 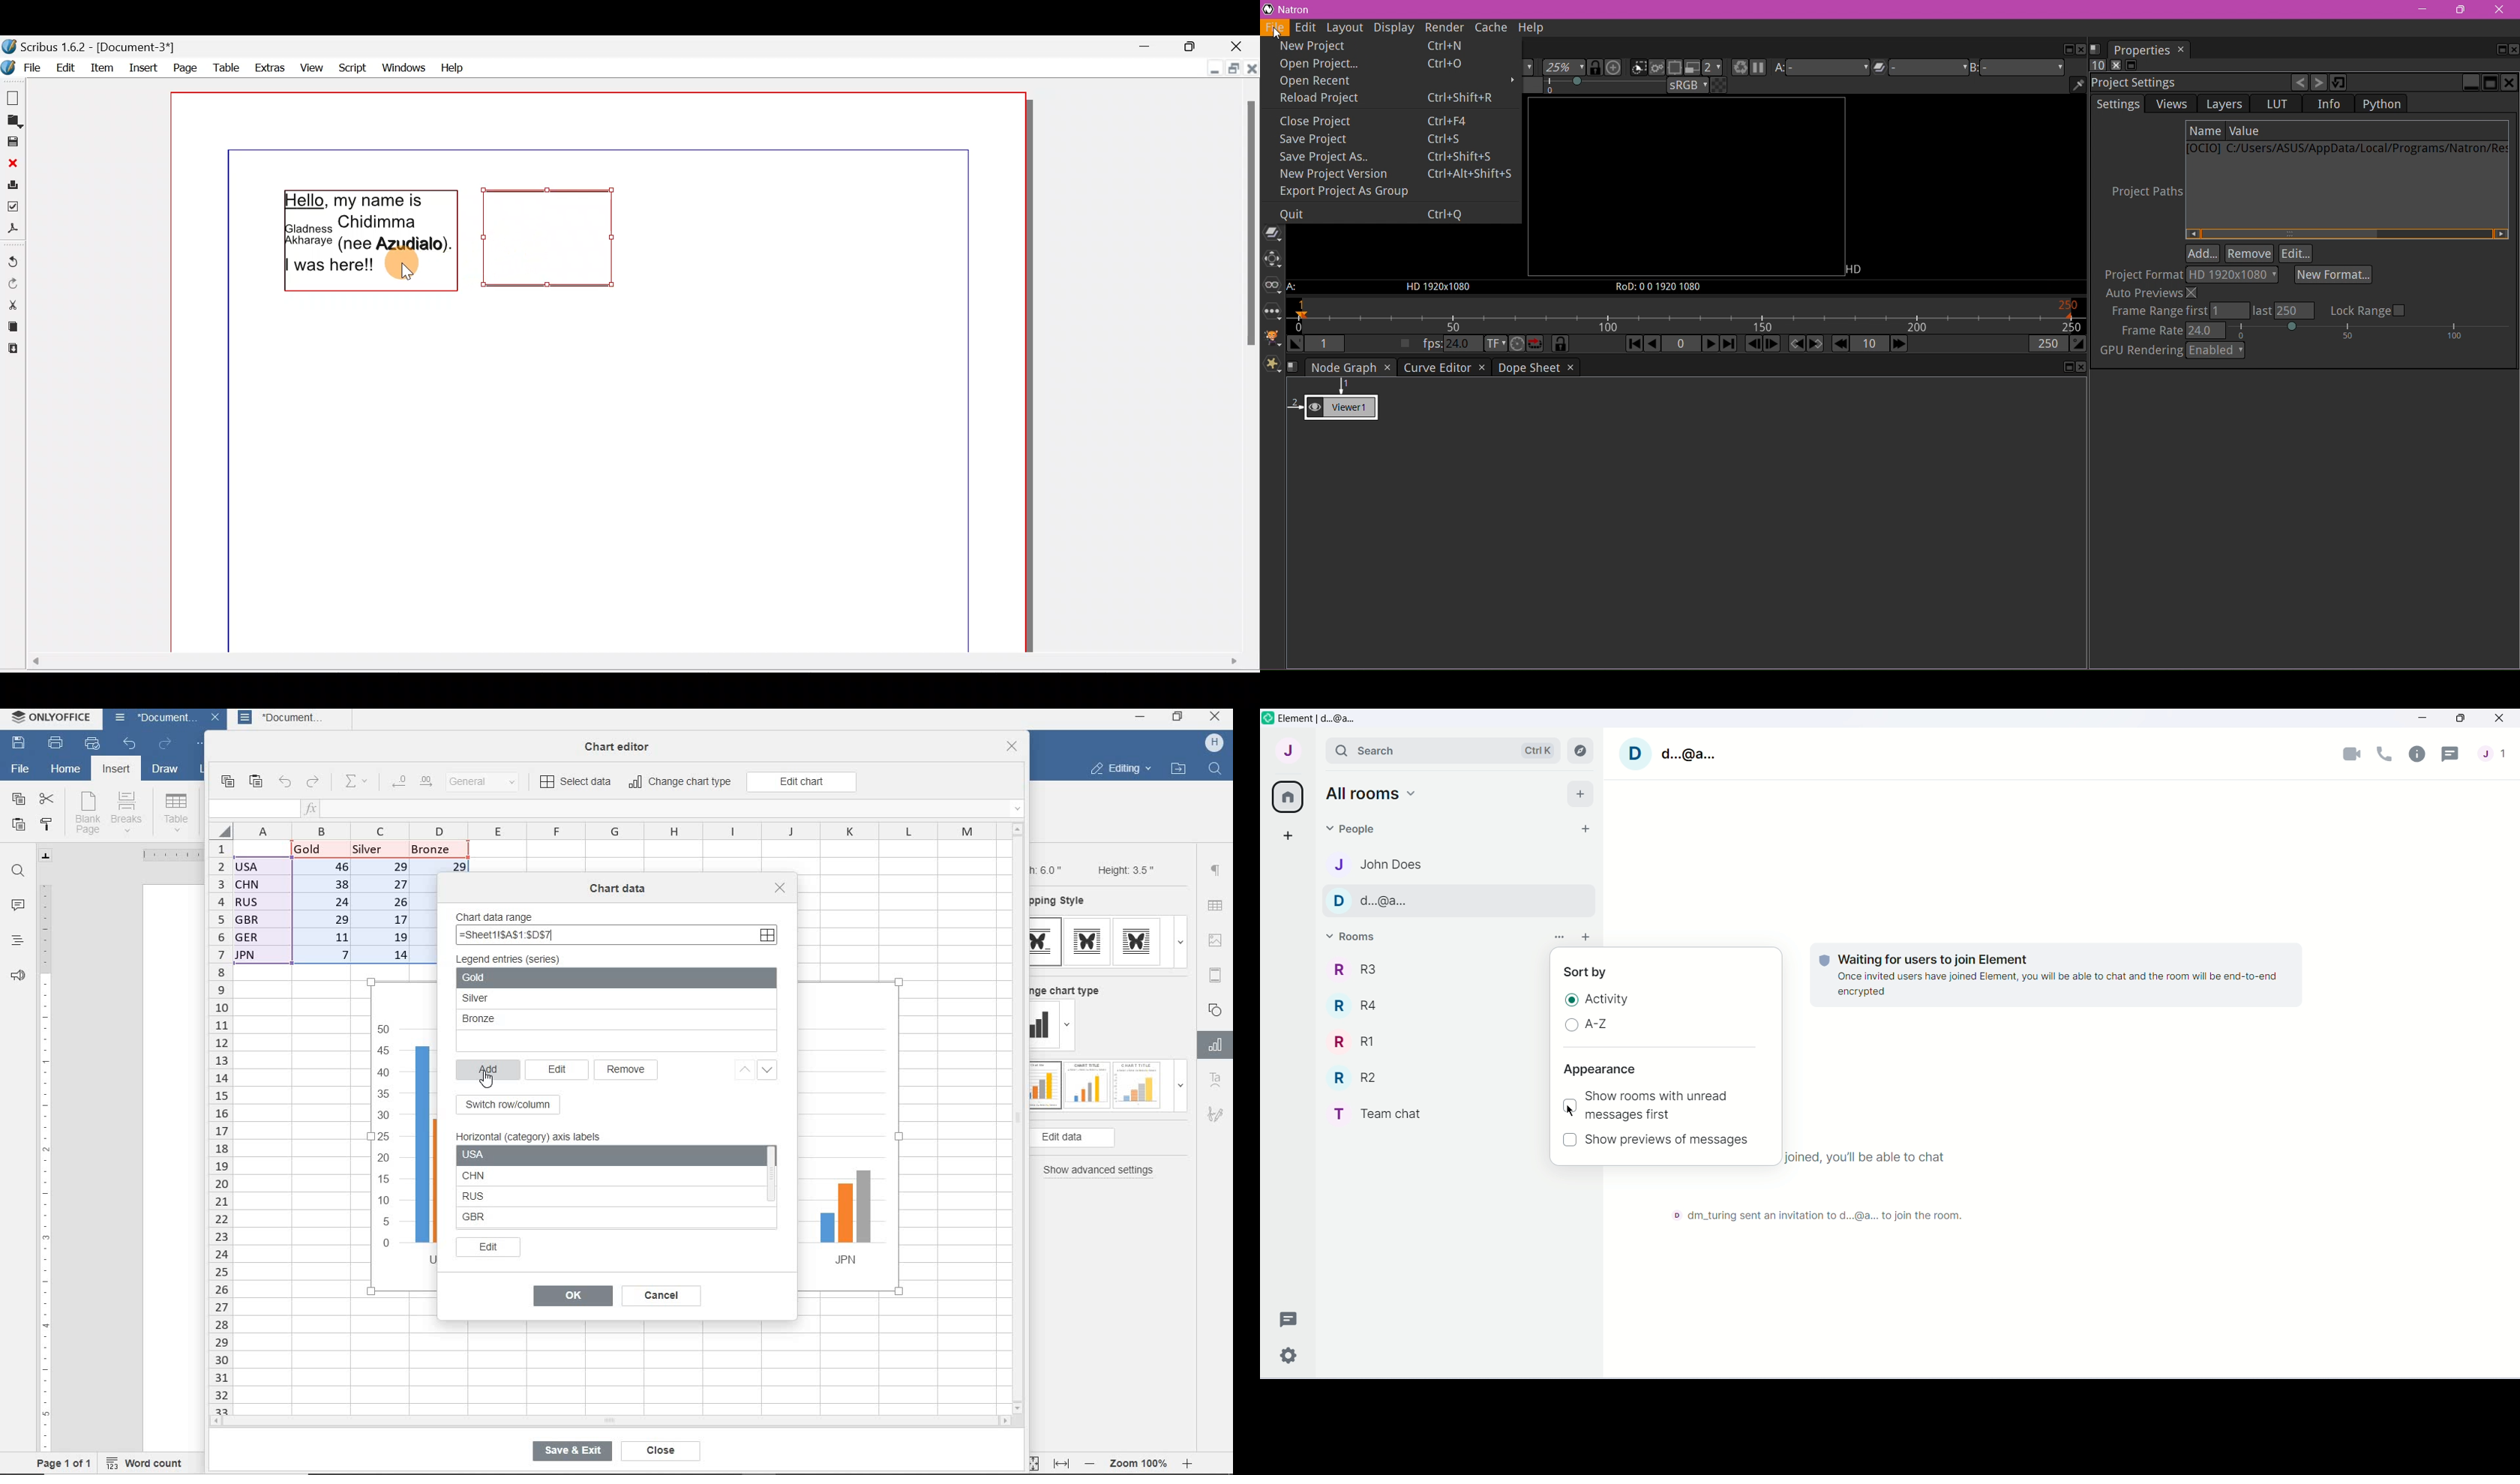 I want to click on Document name, so click(x=99, y=47).